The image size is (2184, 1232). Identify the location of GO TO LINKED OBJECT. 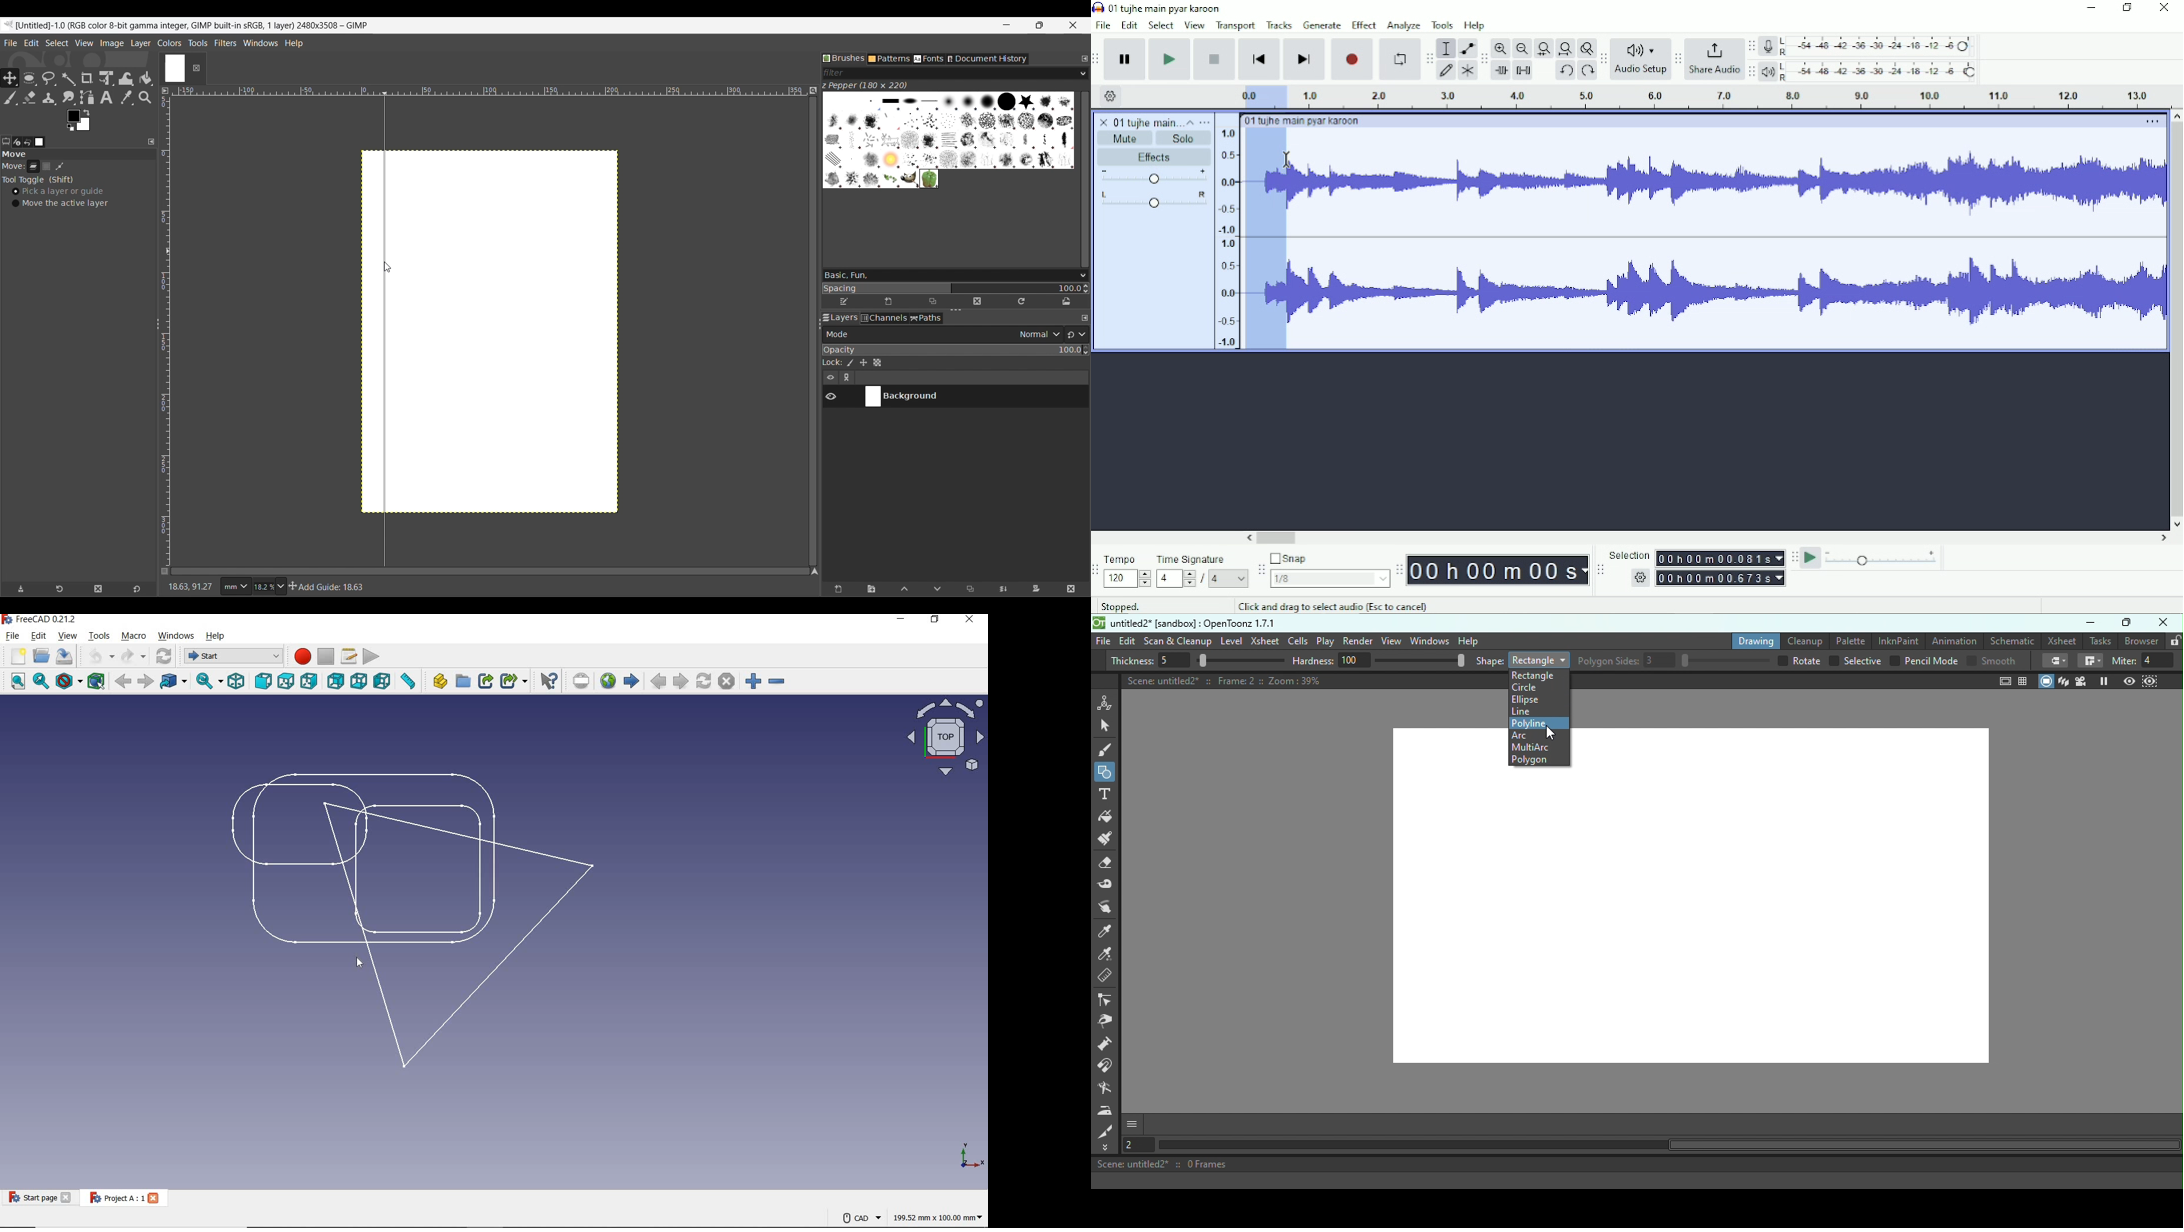
(173, 682).